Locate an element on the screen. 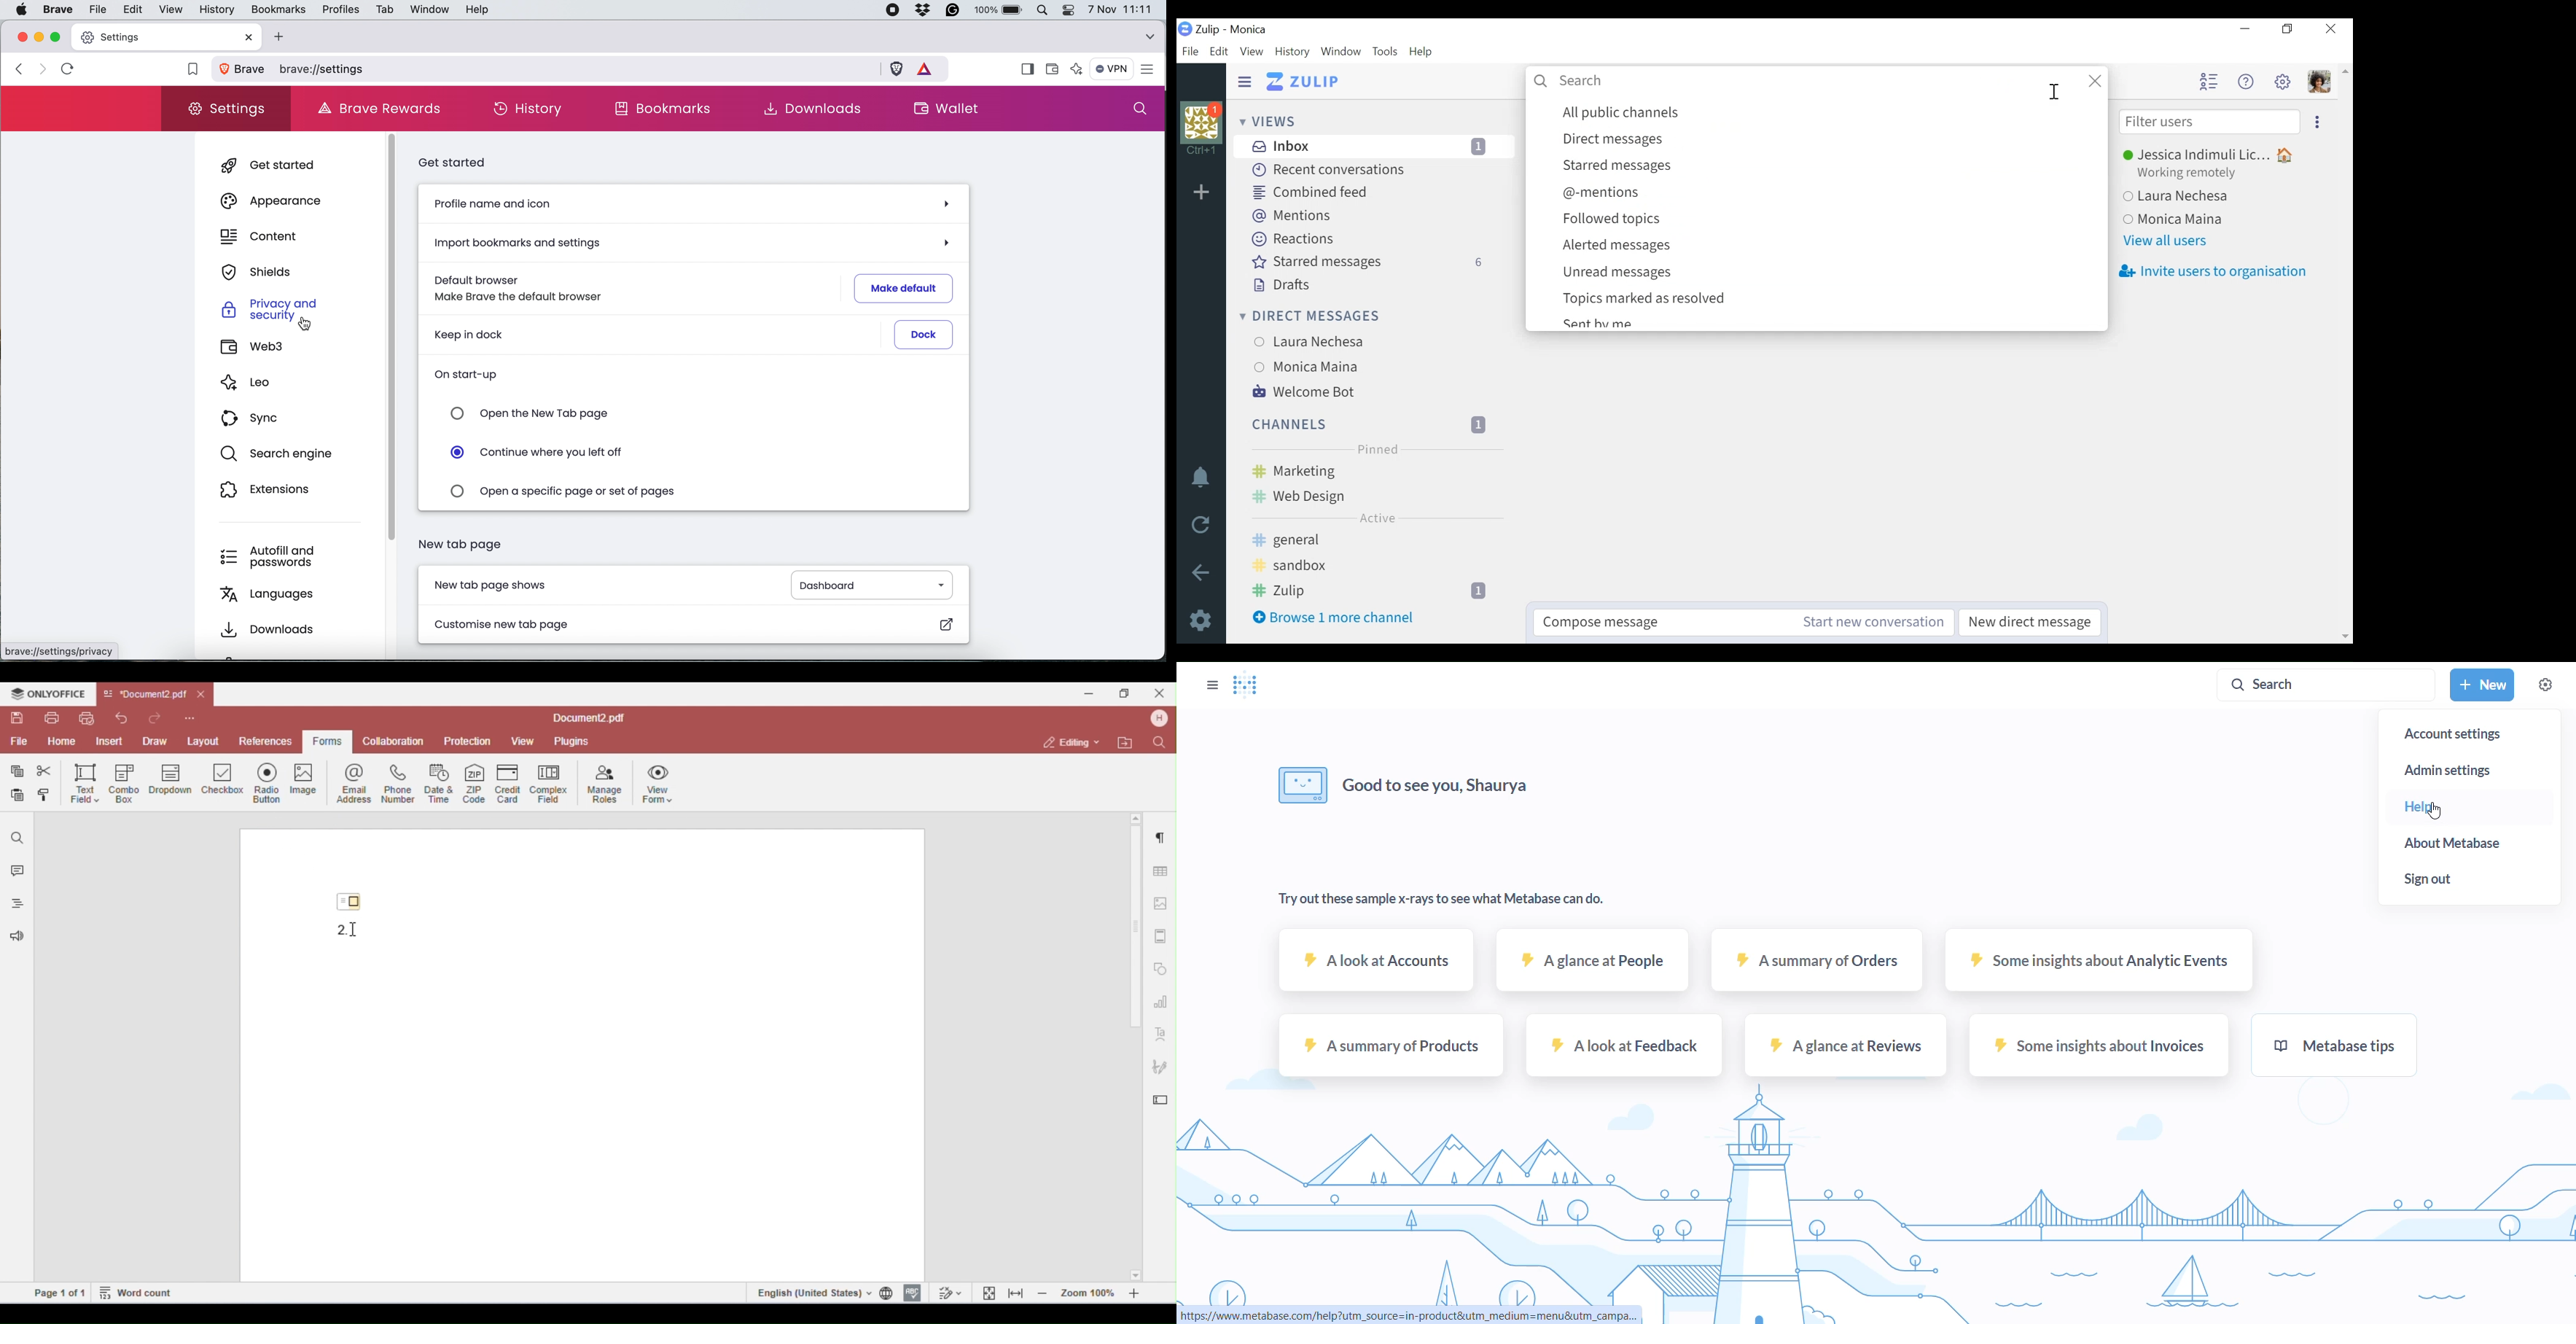 This screenshot has height=1344, width=2576. Pinned is located at coordinates (1378, 449).